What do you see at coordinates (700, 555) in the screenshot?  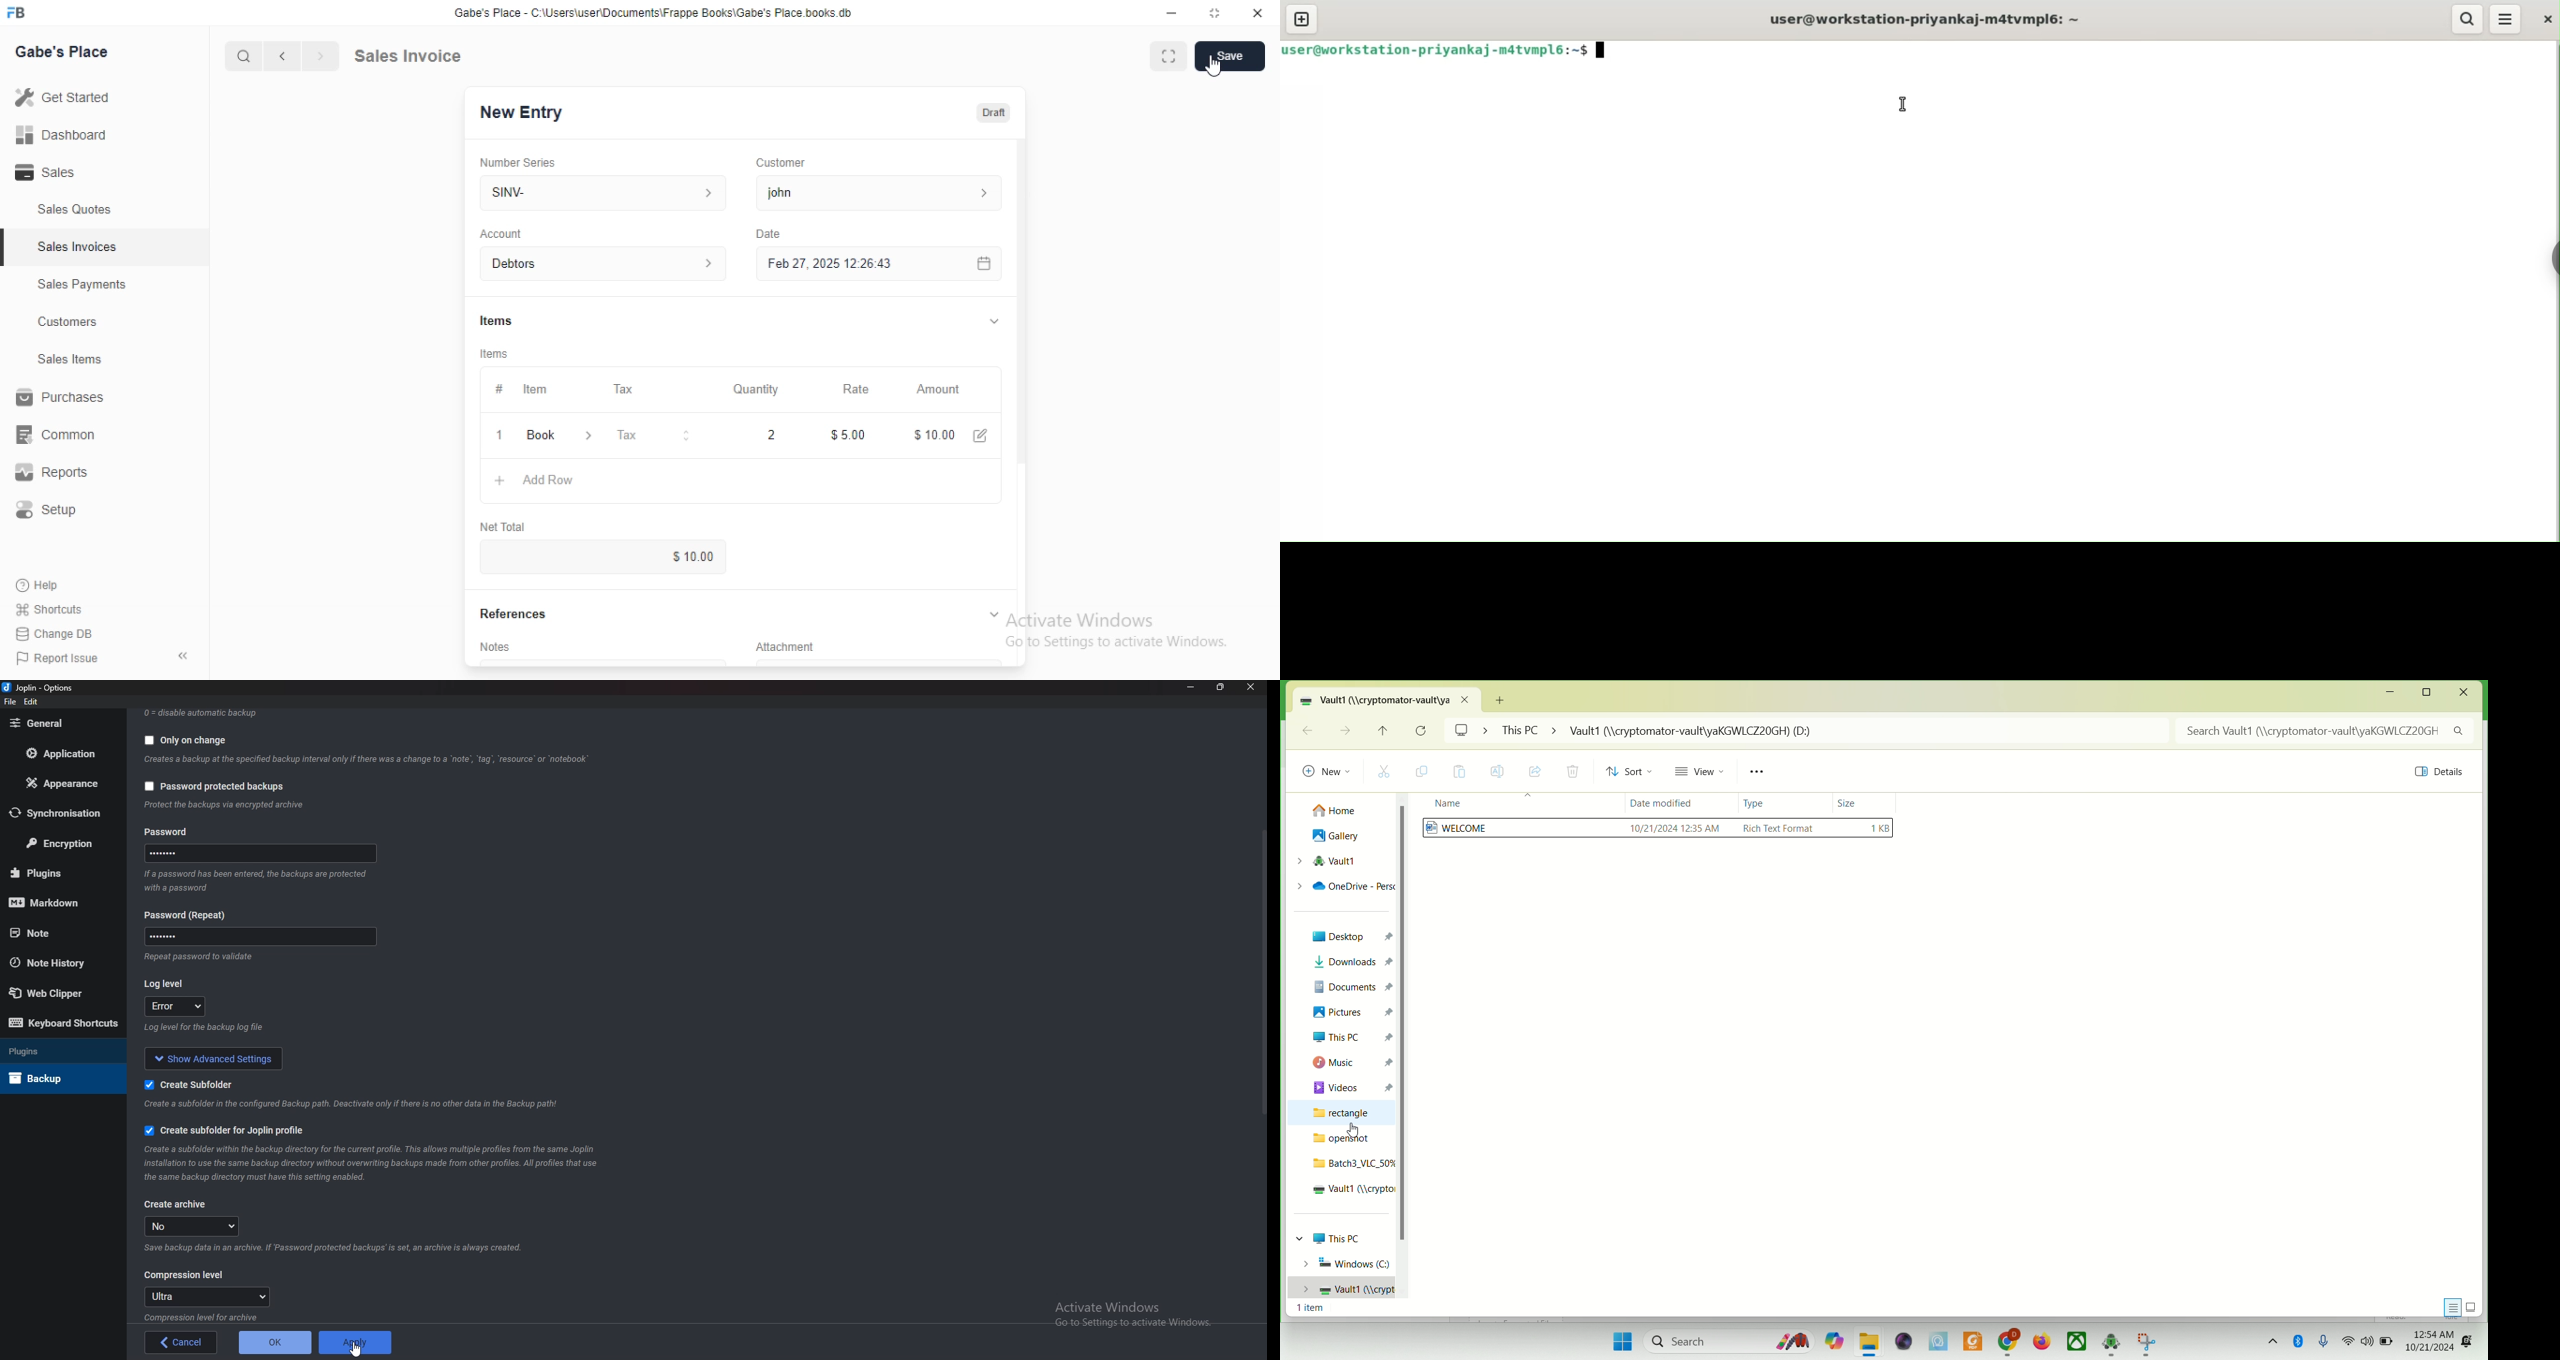 I see `$10.00` at bounding box center [700, 555].